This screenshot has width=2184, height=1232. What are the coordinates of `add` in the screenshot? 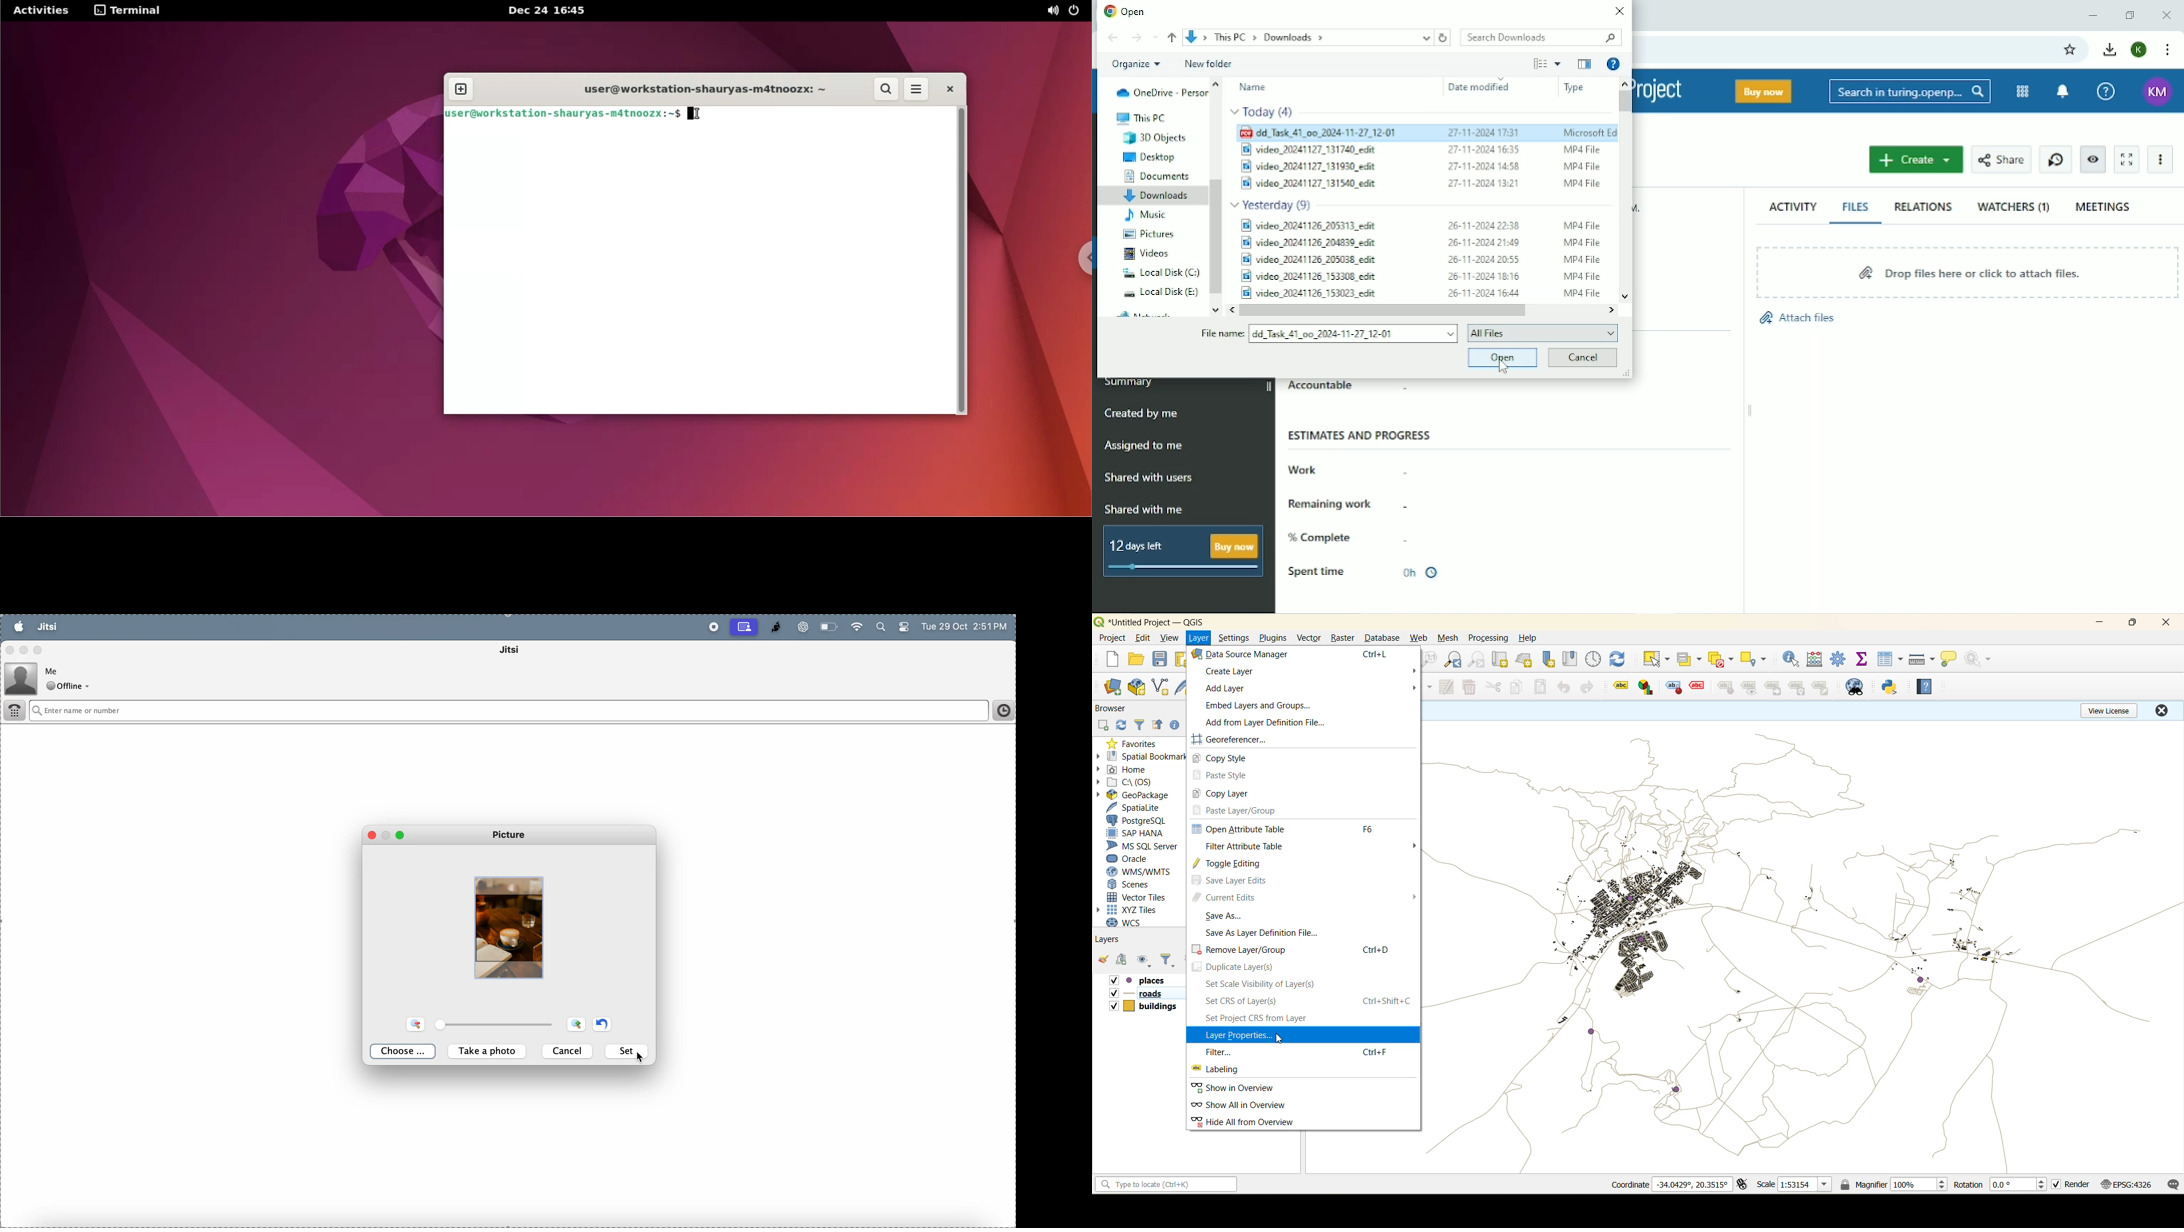 It's located at (1104, 725).